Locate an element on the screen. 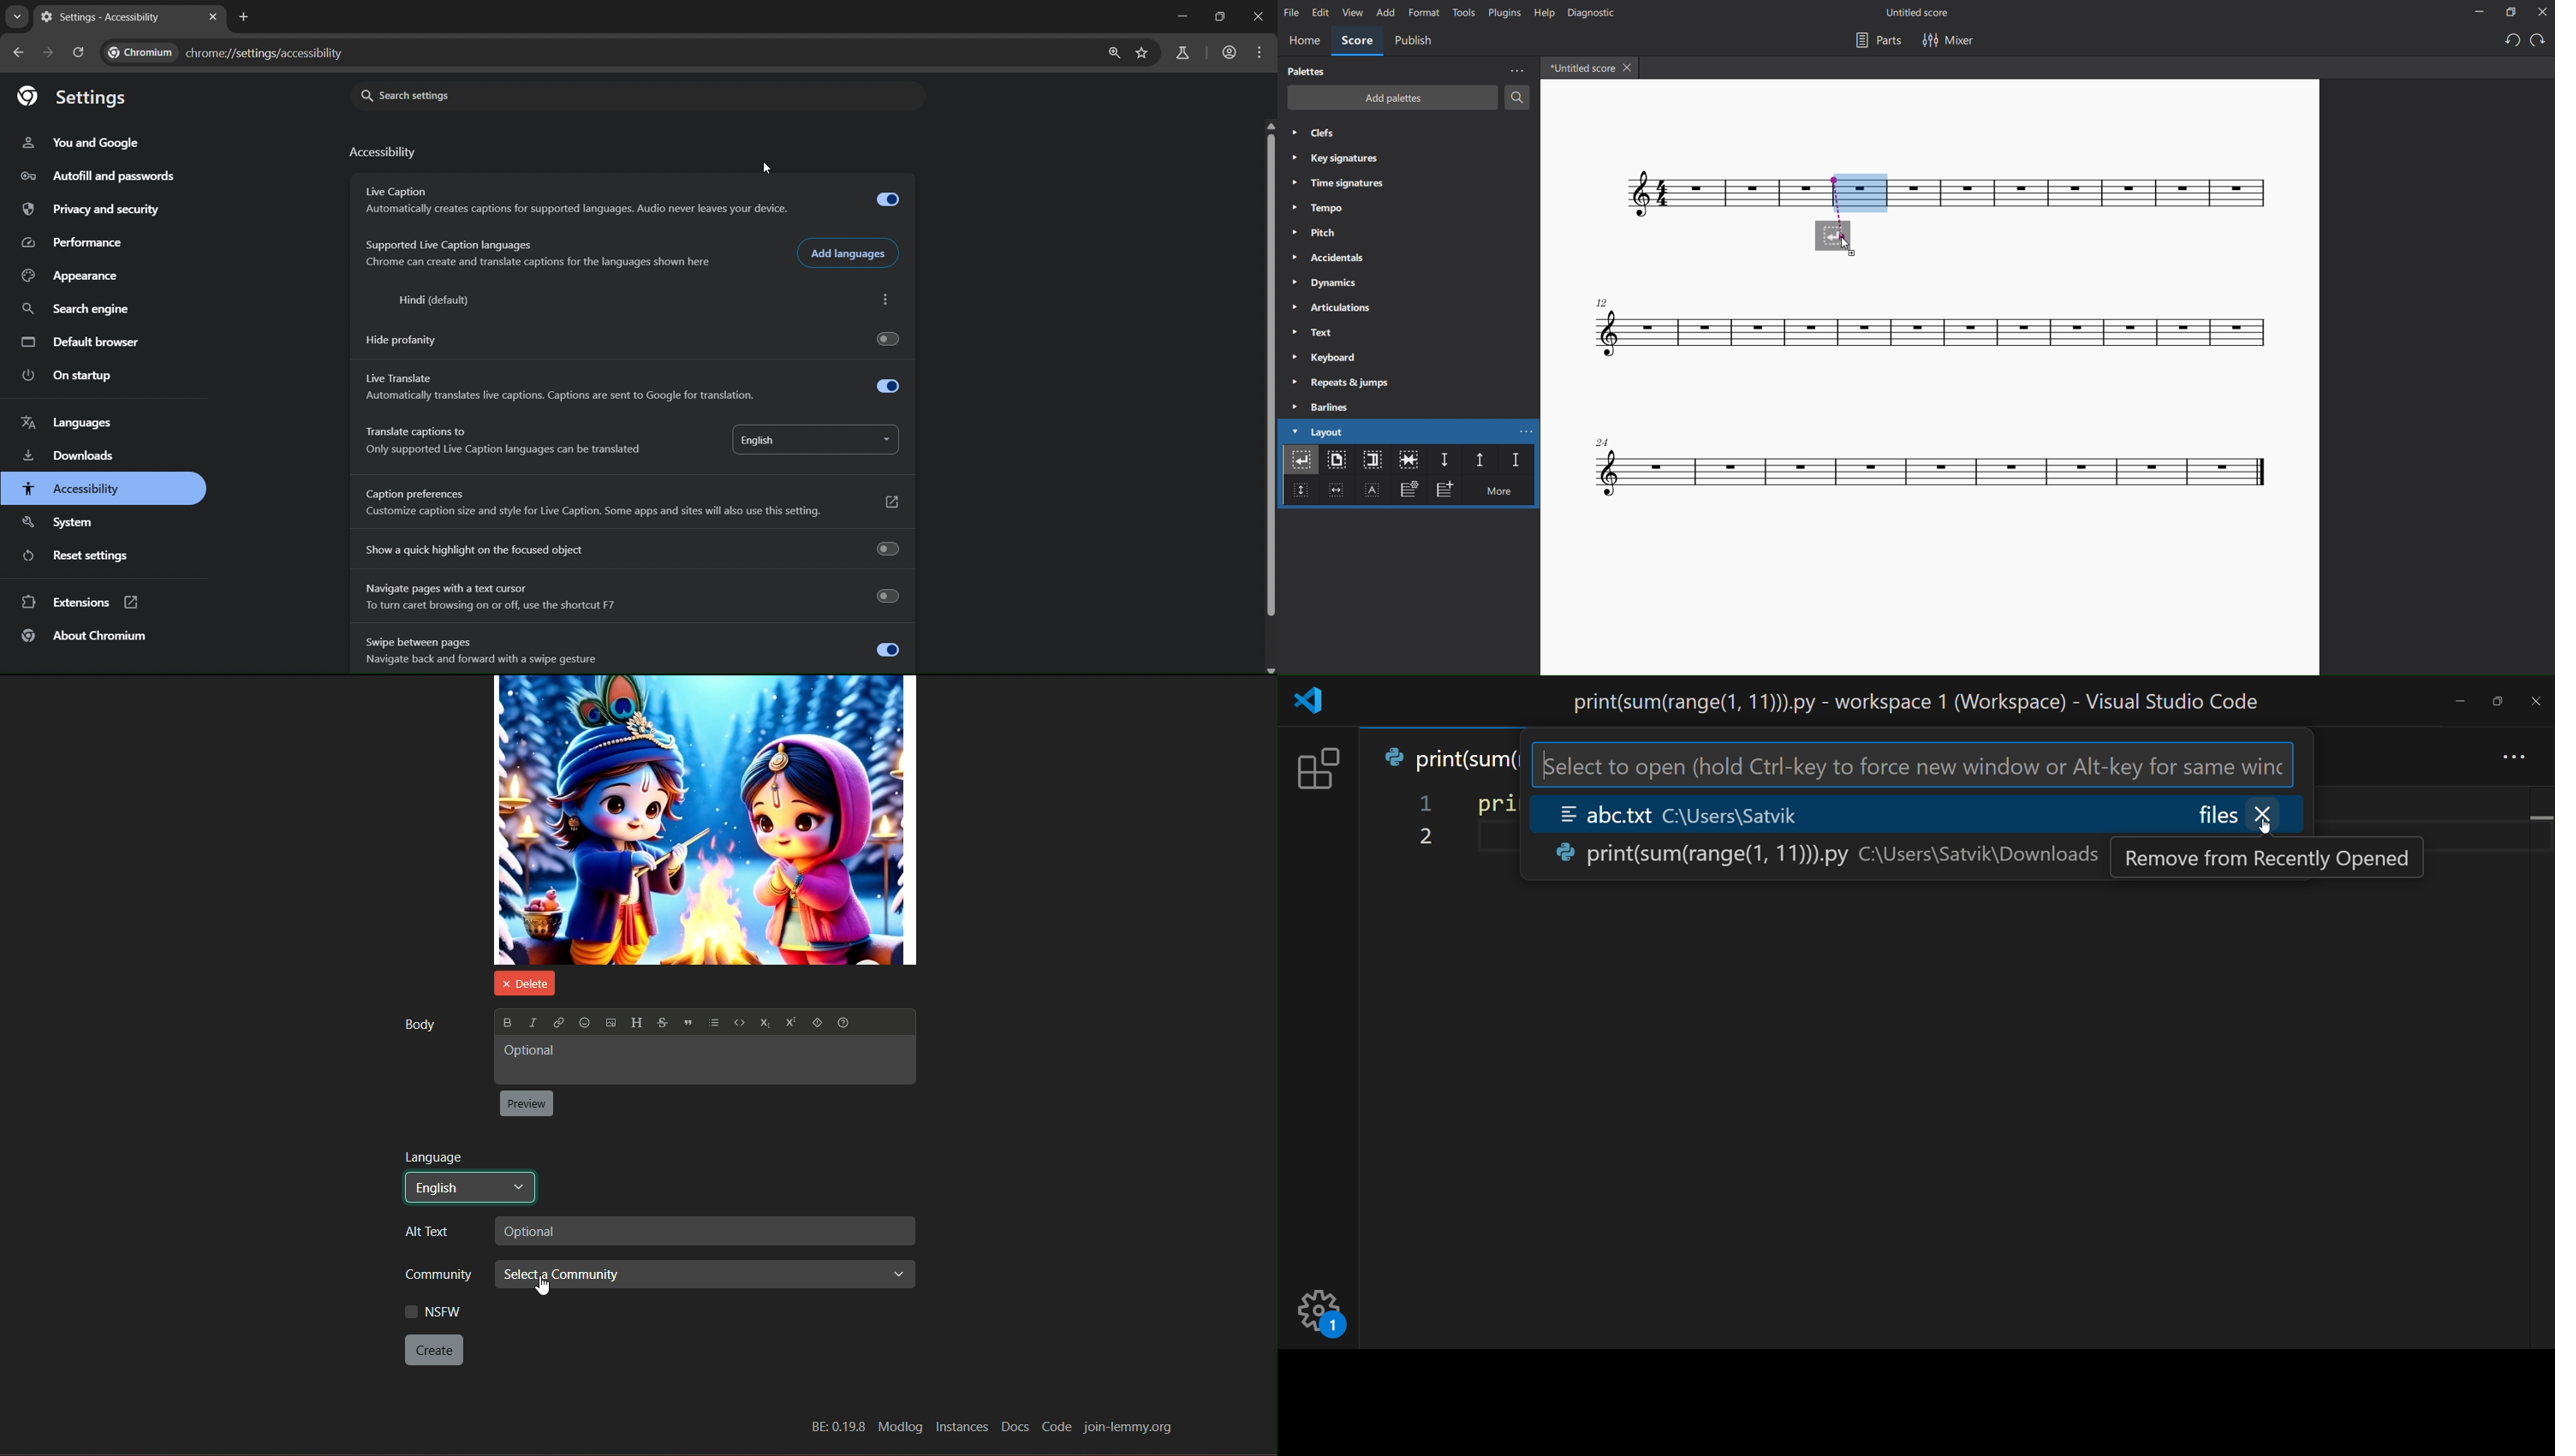 This screenshot has height=1456, width=2576. keyboard is located at coordinates (1324, 359).